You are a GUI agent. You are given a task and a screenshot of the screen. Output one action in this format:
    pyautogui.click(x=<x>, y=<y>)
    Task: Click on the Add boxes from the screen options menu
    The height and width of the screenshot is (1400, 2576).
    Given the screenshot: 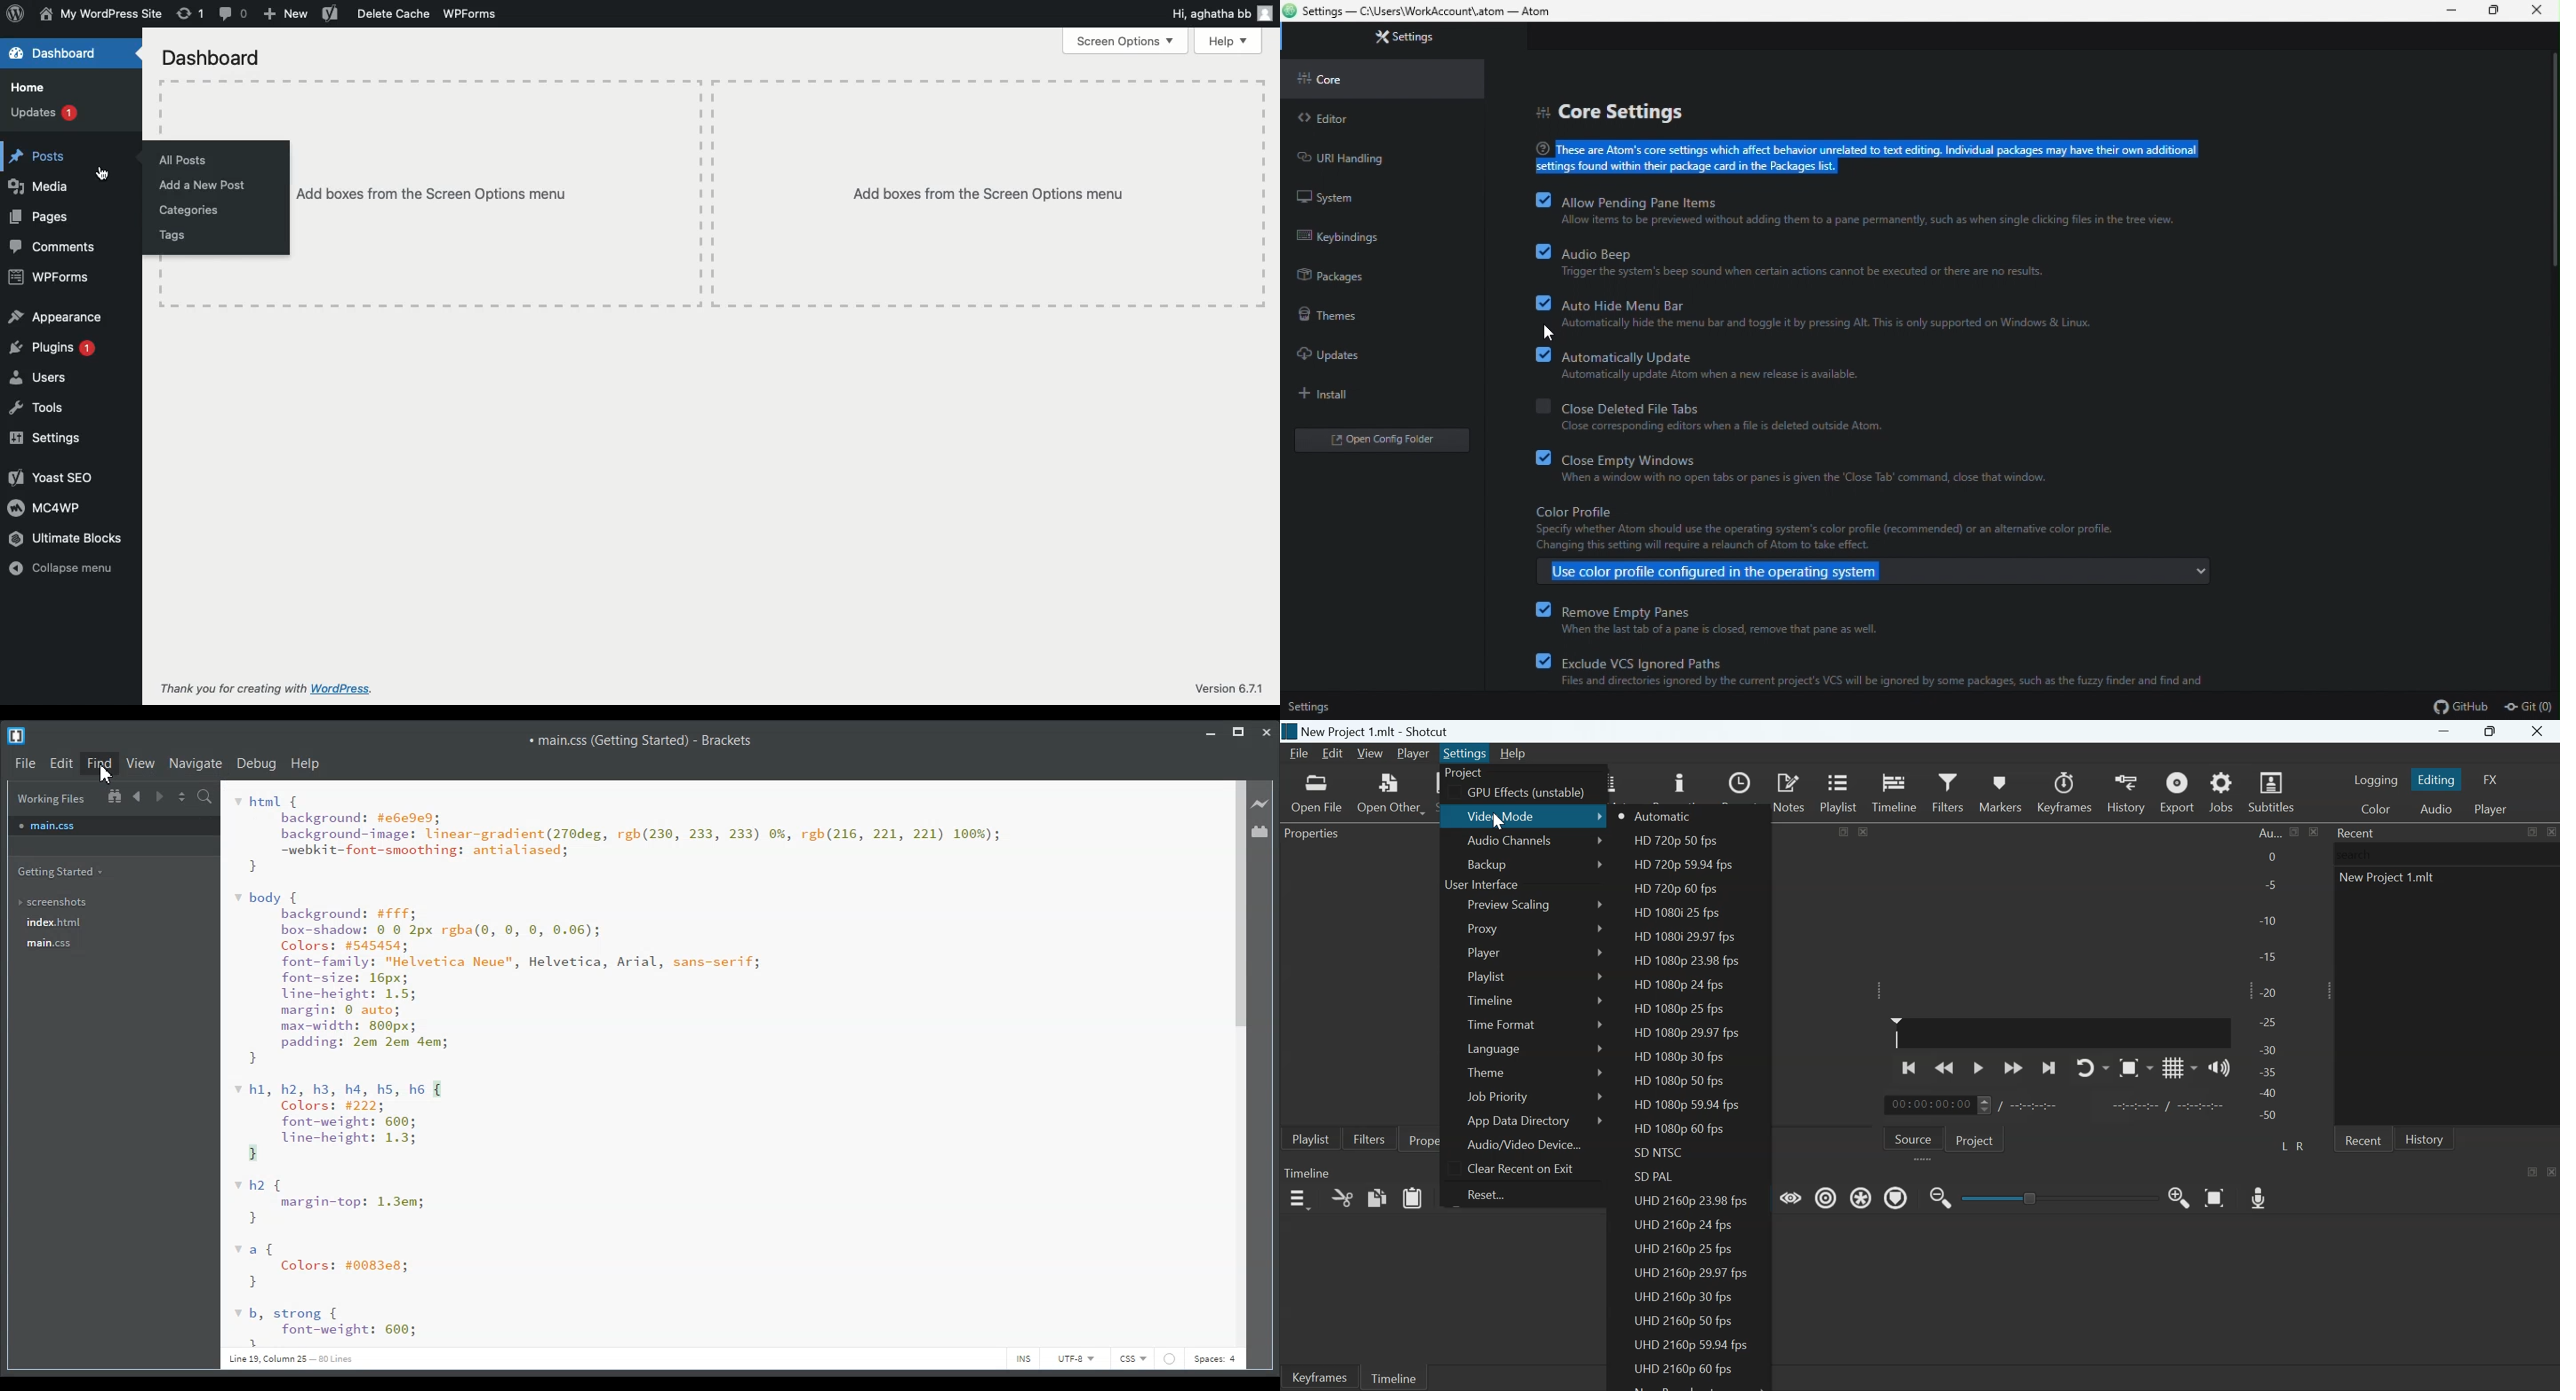 What is the action you would take?
    pyautogui.click(x=776, y=194)
    